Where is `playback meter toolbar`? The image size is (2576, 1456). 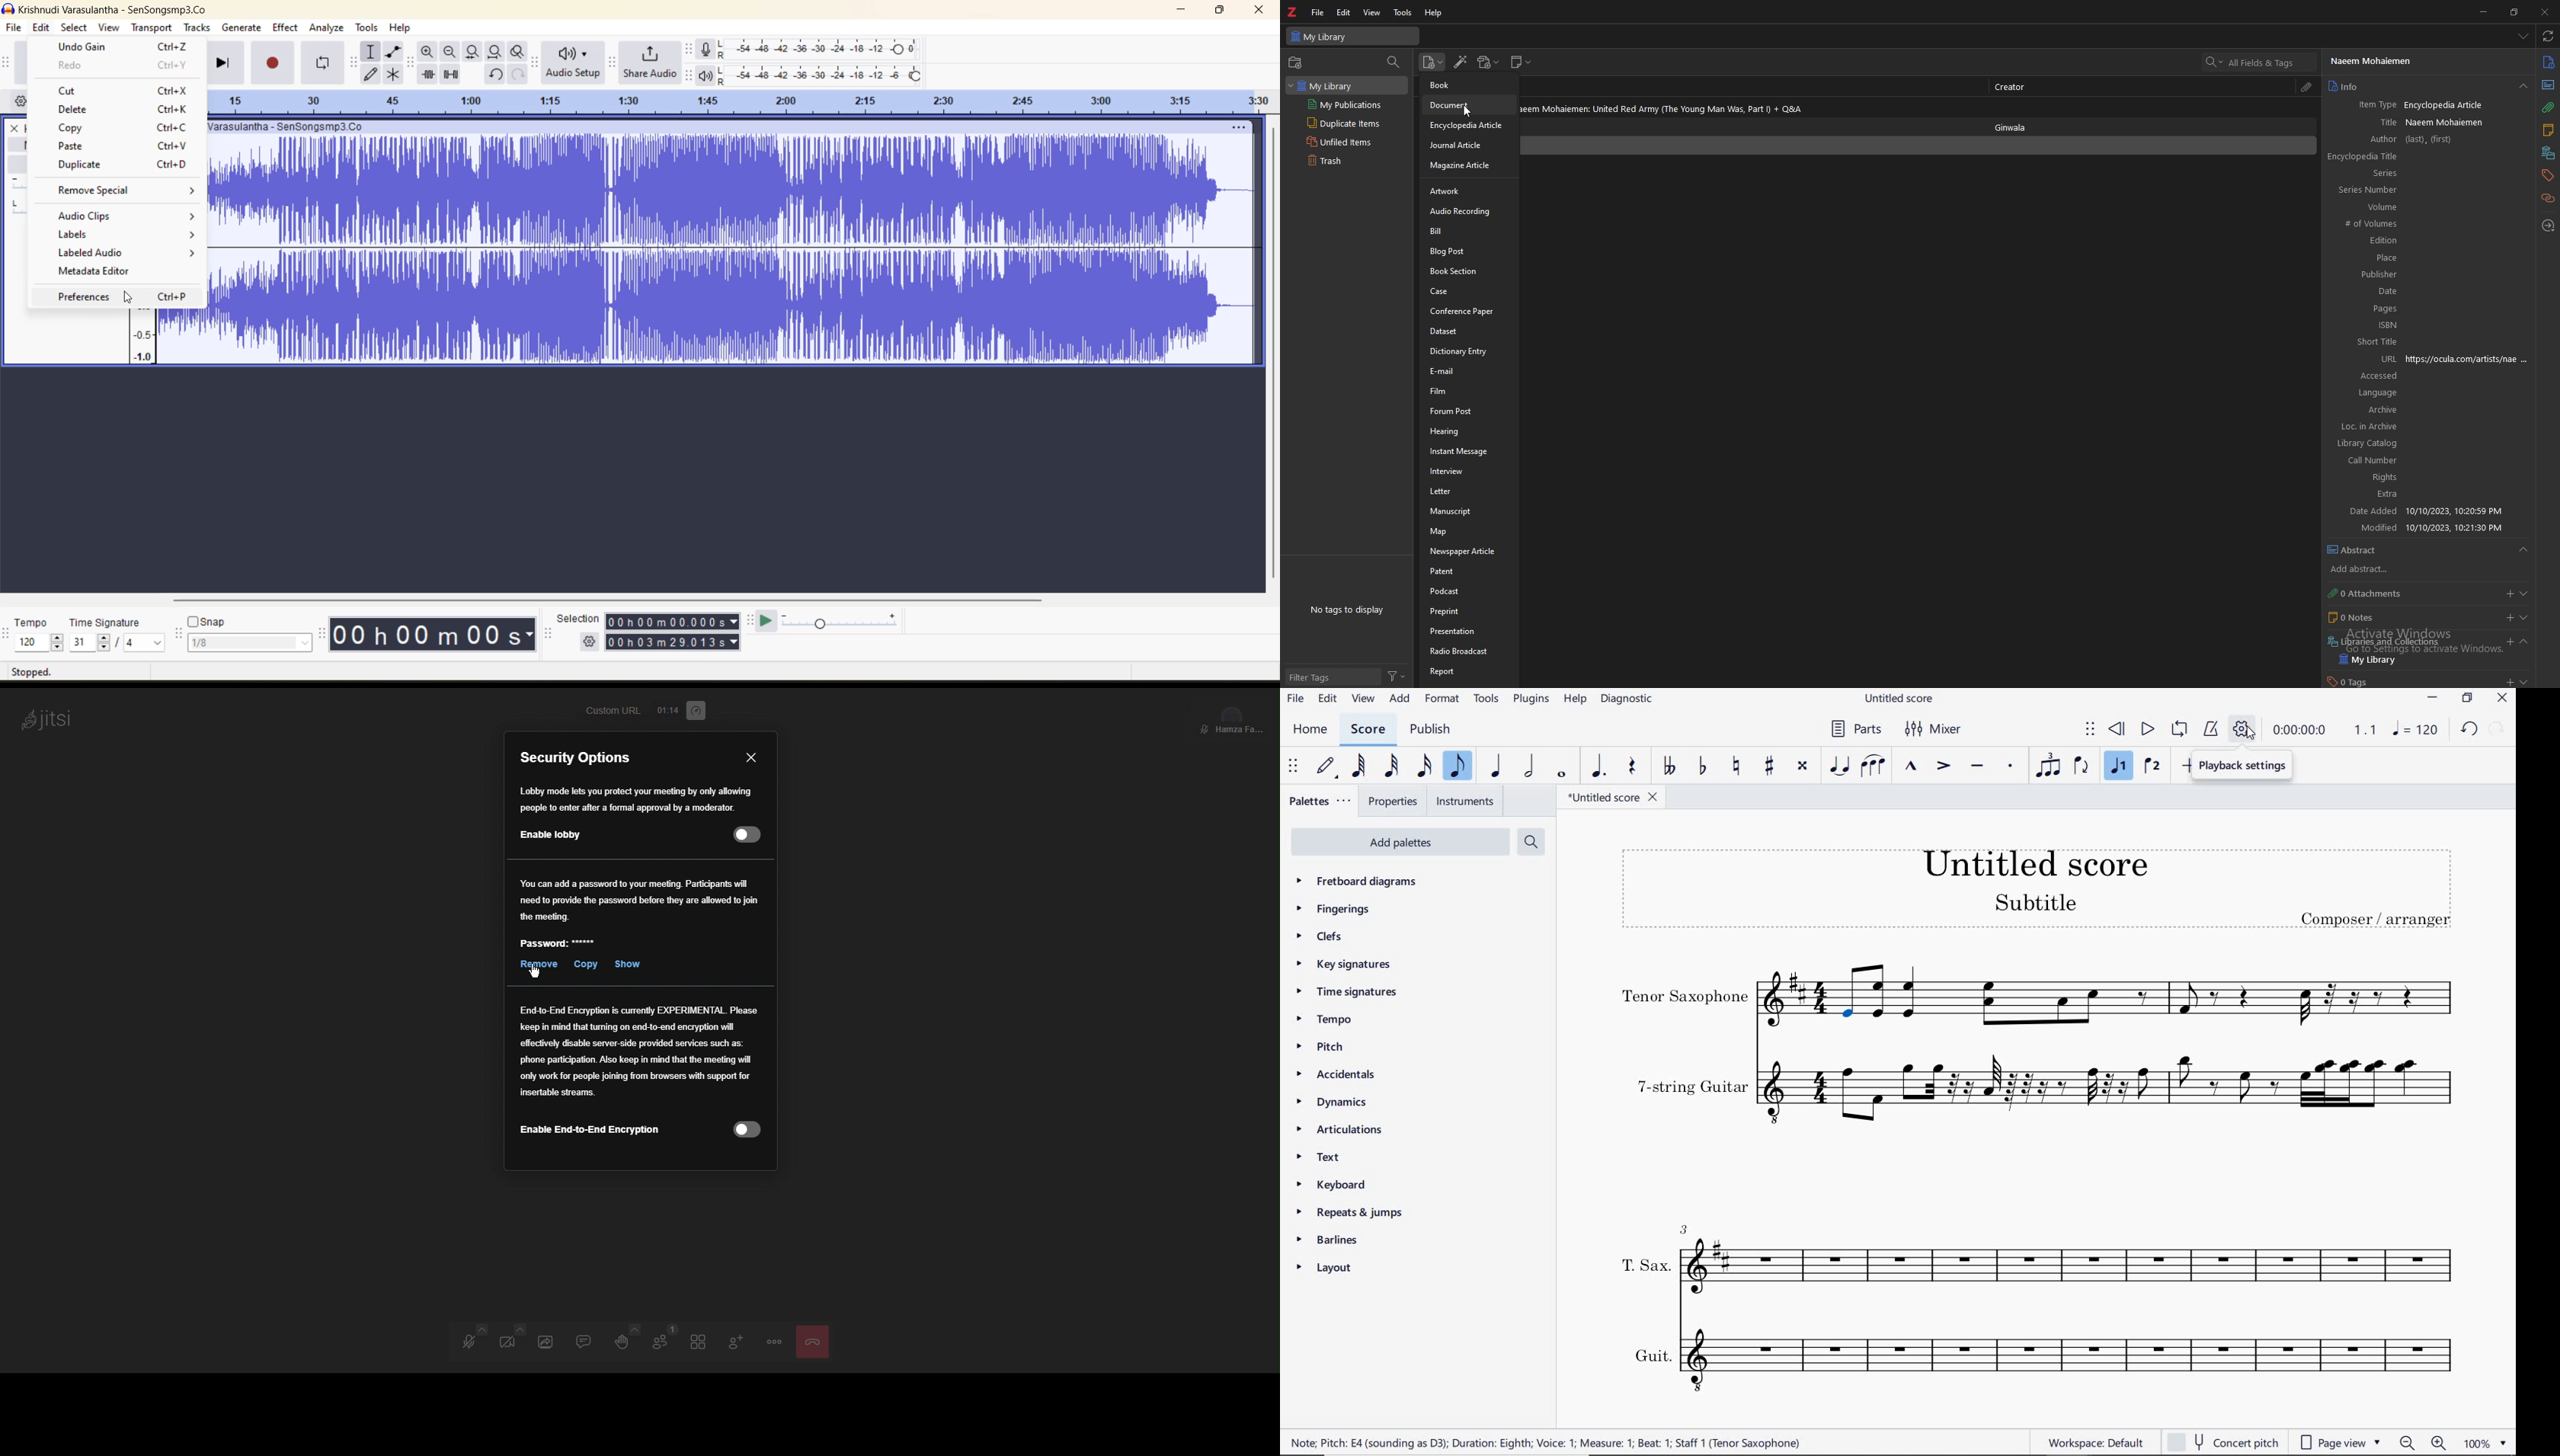
playback meter toolbar is located at coordinates (690, 75).